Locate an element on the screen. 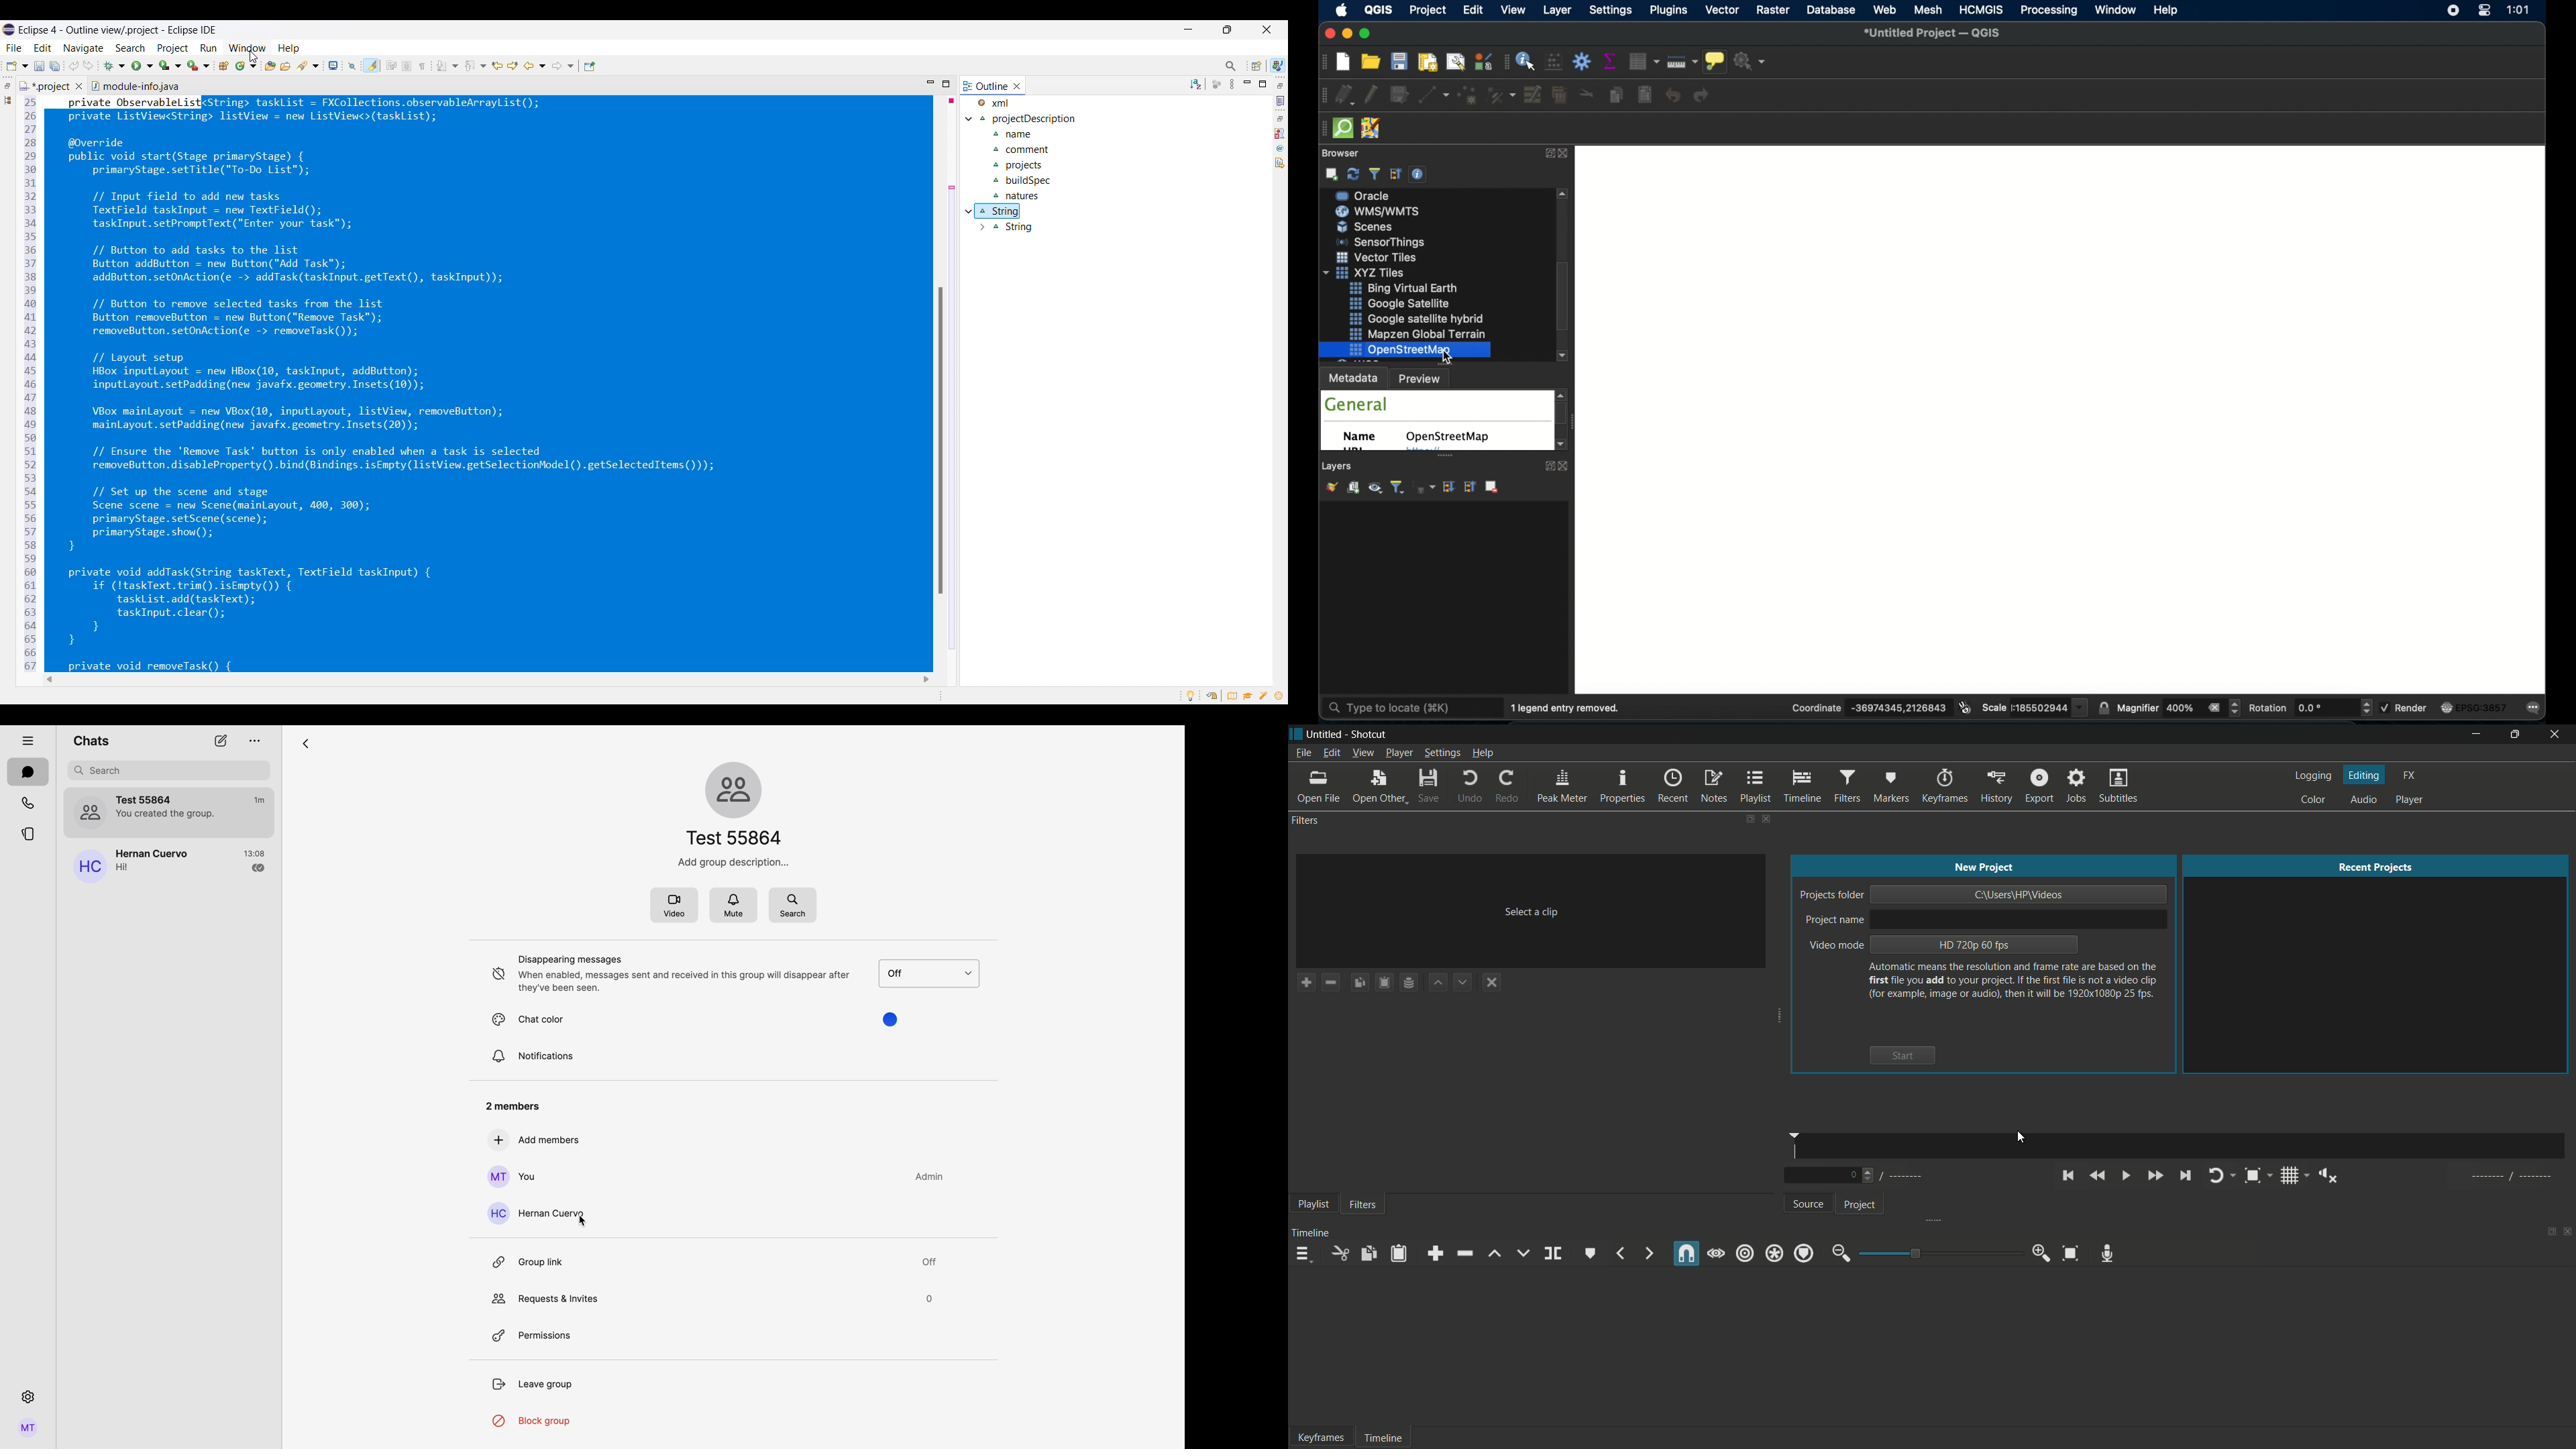  cut is located at coordinates (1339, 1255).